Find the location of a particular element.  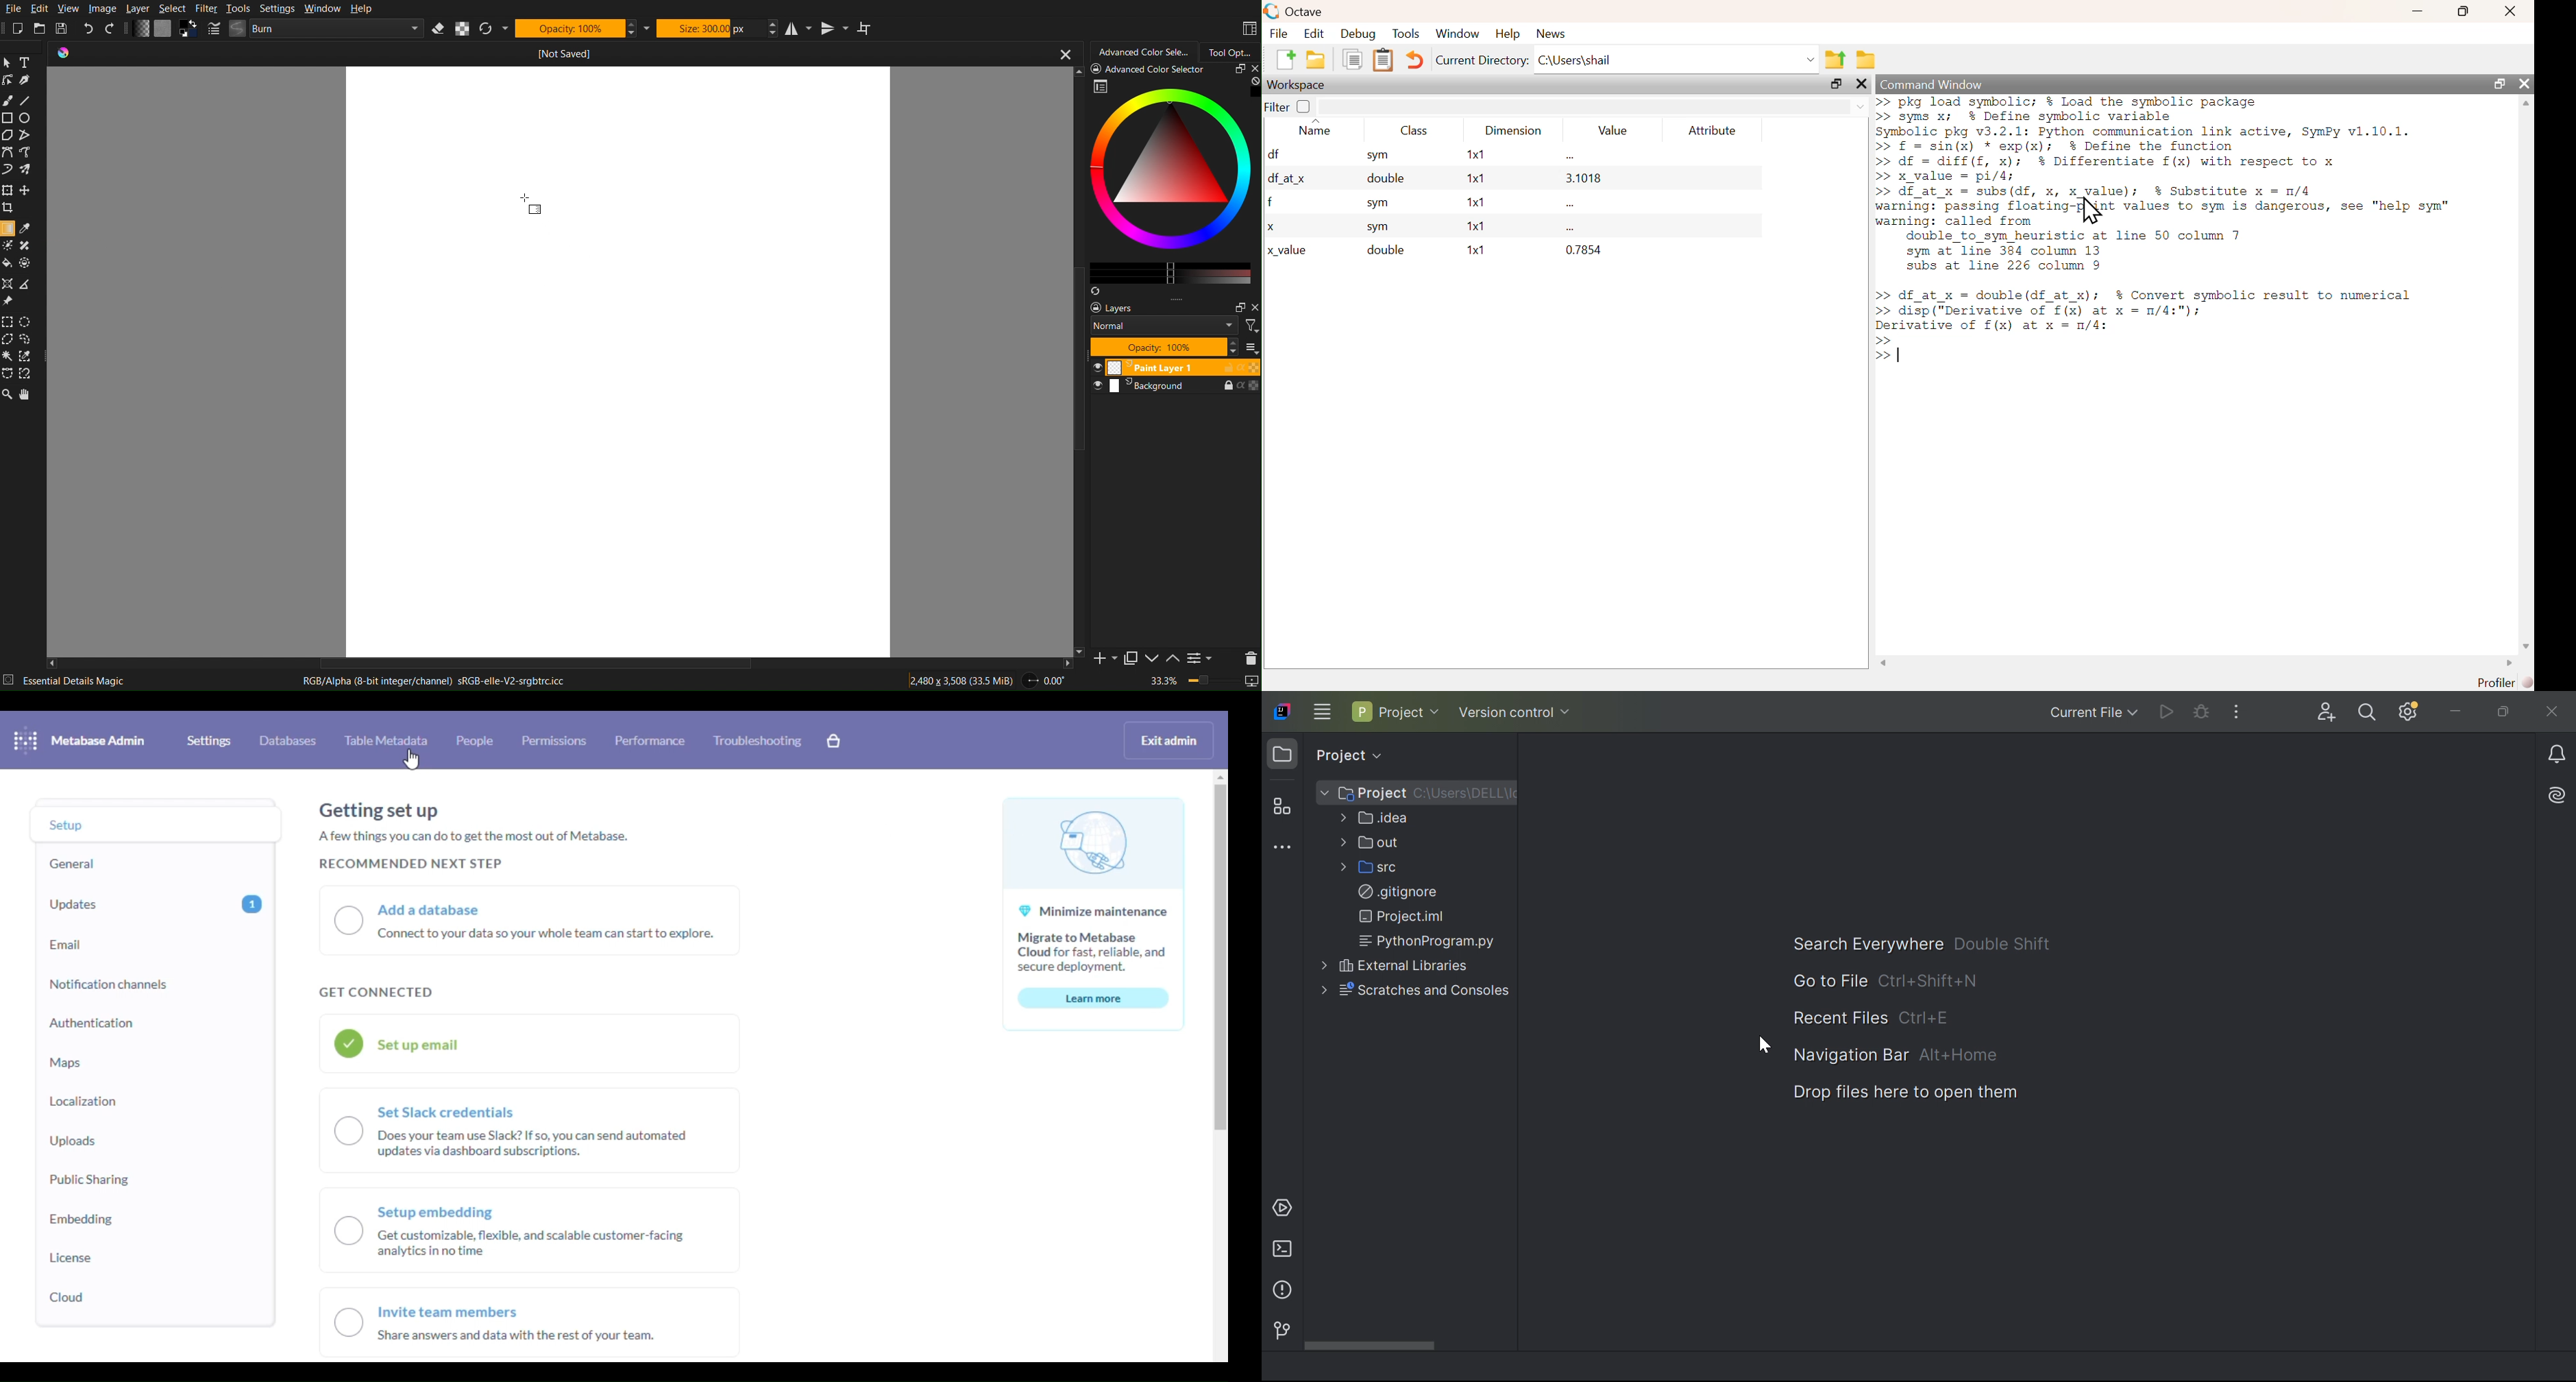

Dimensions is located at coordinates (963, 680).